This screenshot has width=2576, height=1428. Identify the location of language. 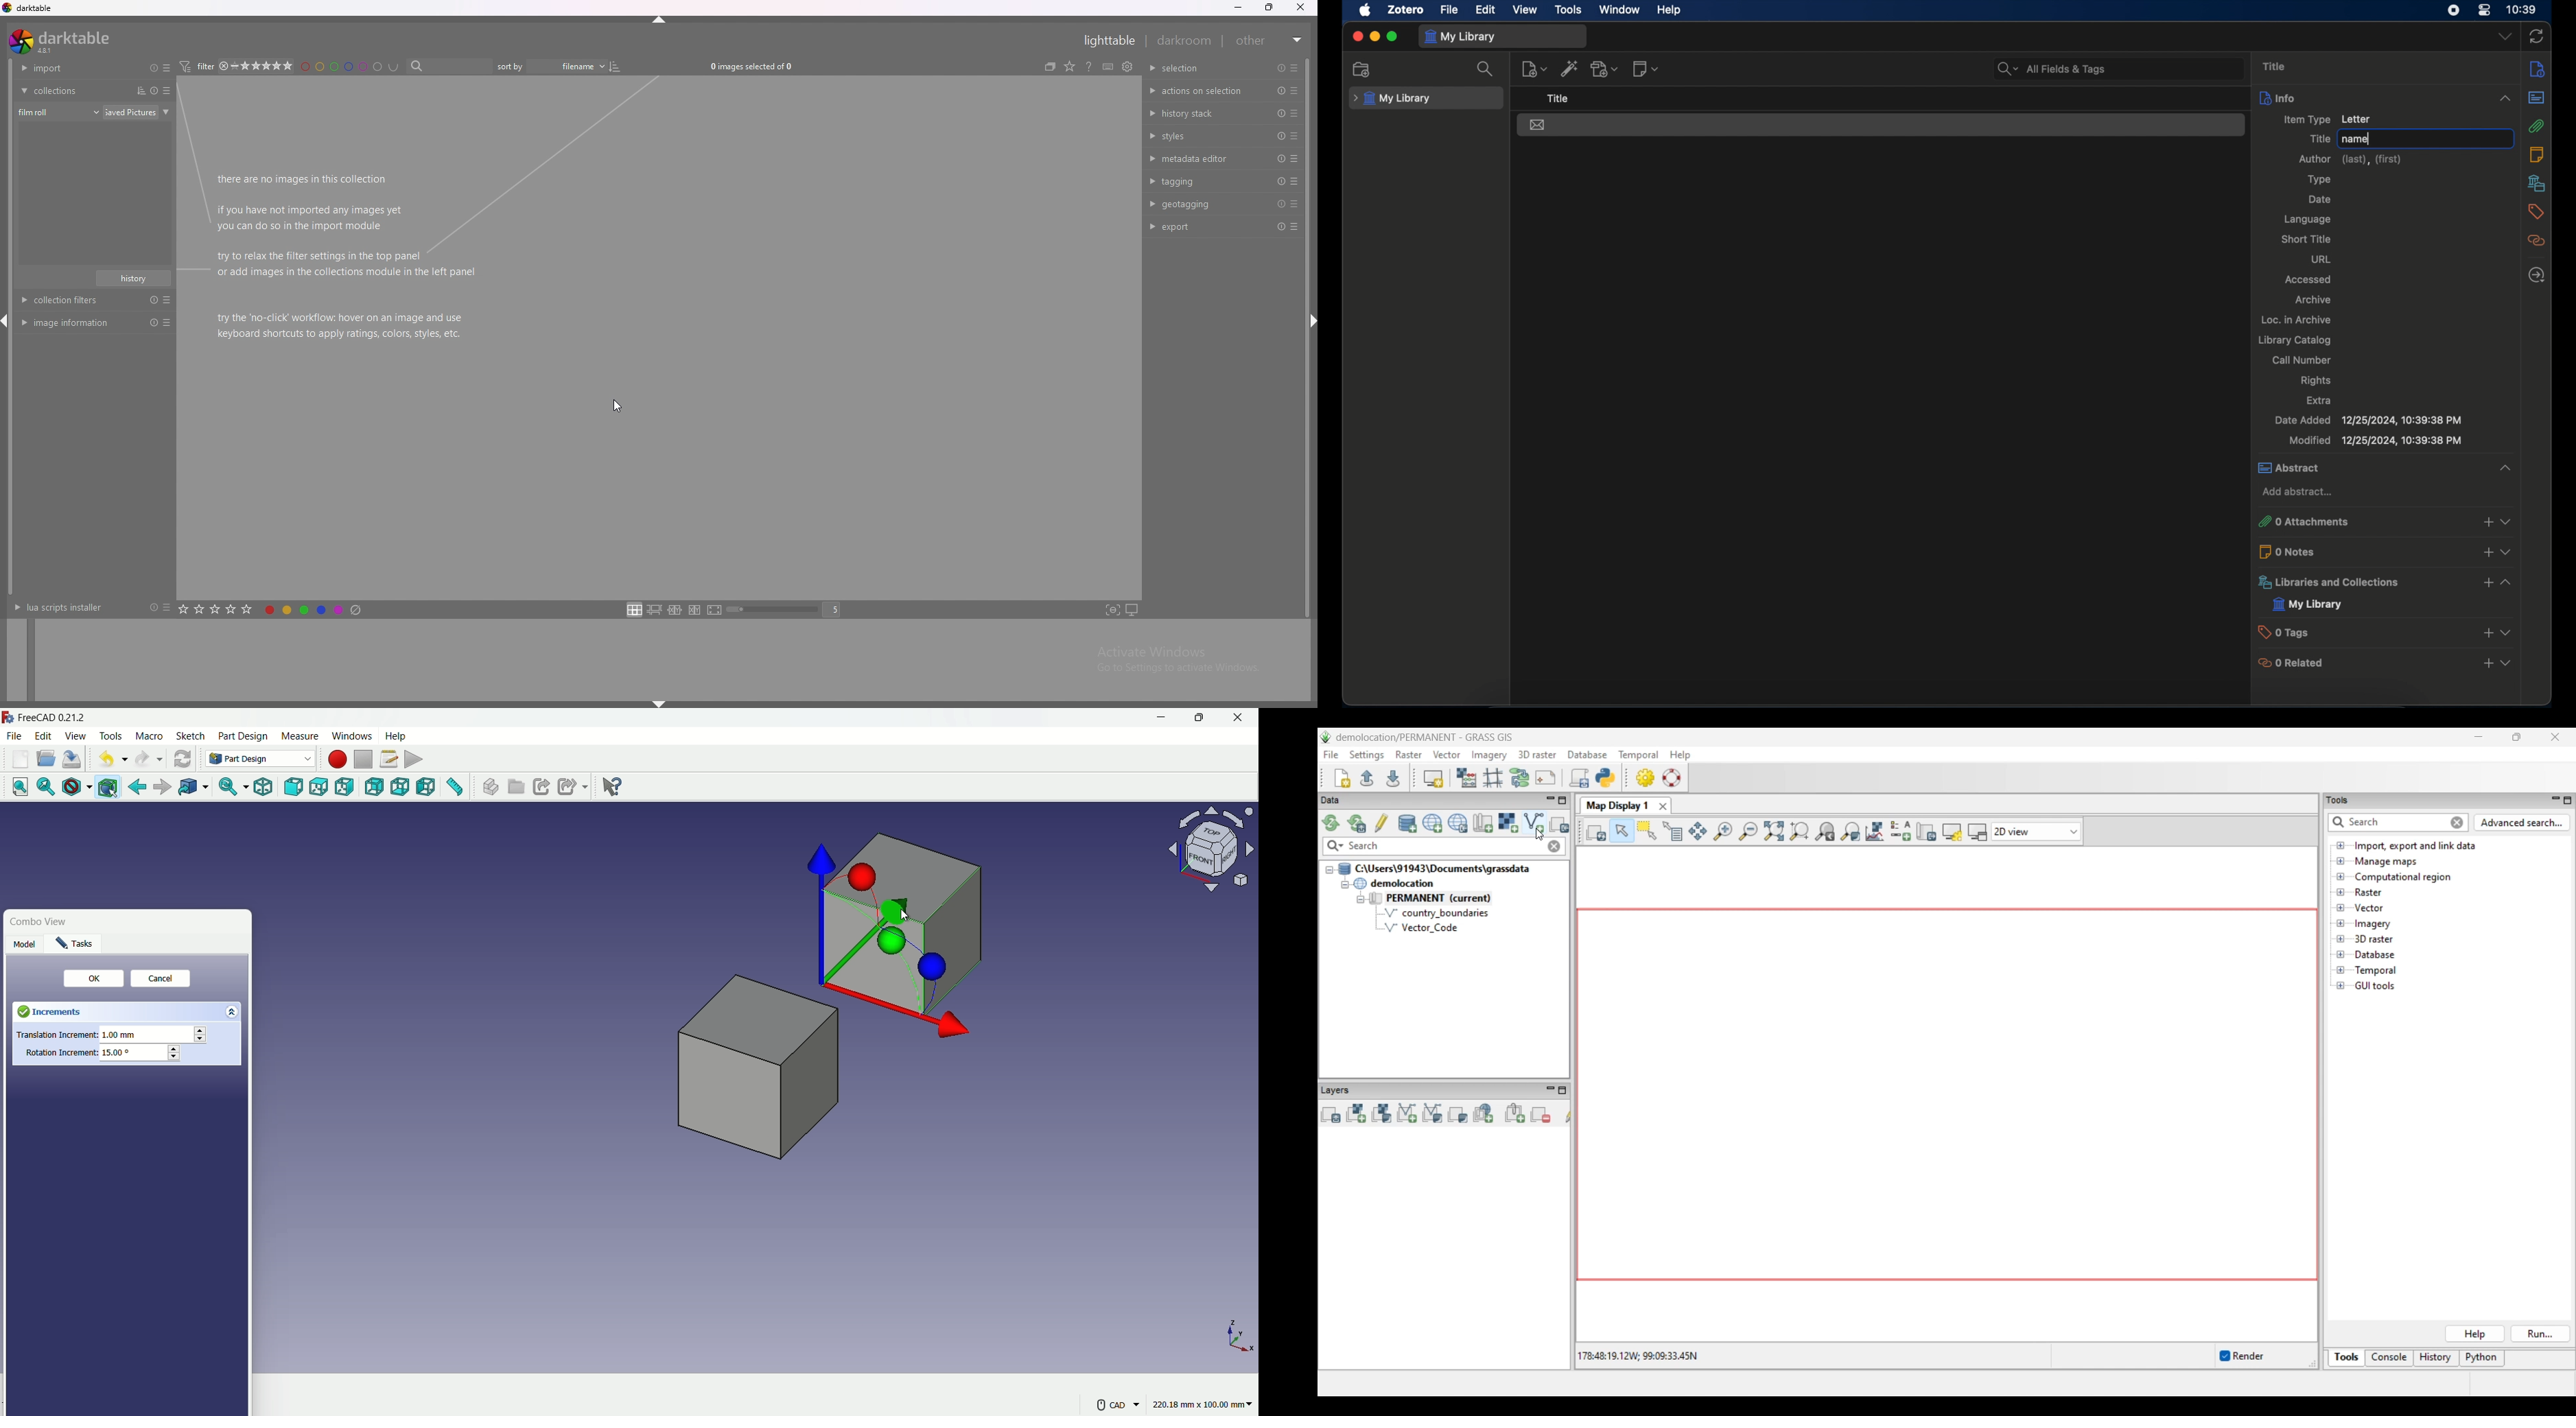
(2312, 219).